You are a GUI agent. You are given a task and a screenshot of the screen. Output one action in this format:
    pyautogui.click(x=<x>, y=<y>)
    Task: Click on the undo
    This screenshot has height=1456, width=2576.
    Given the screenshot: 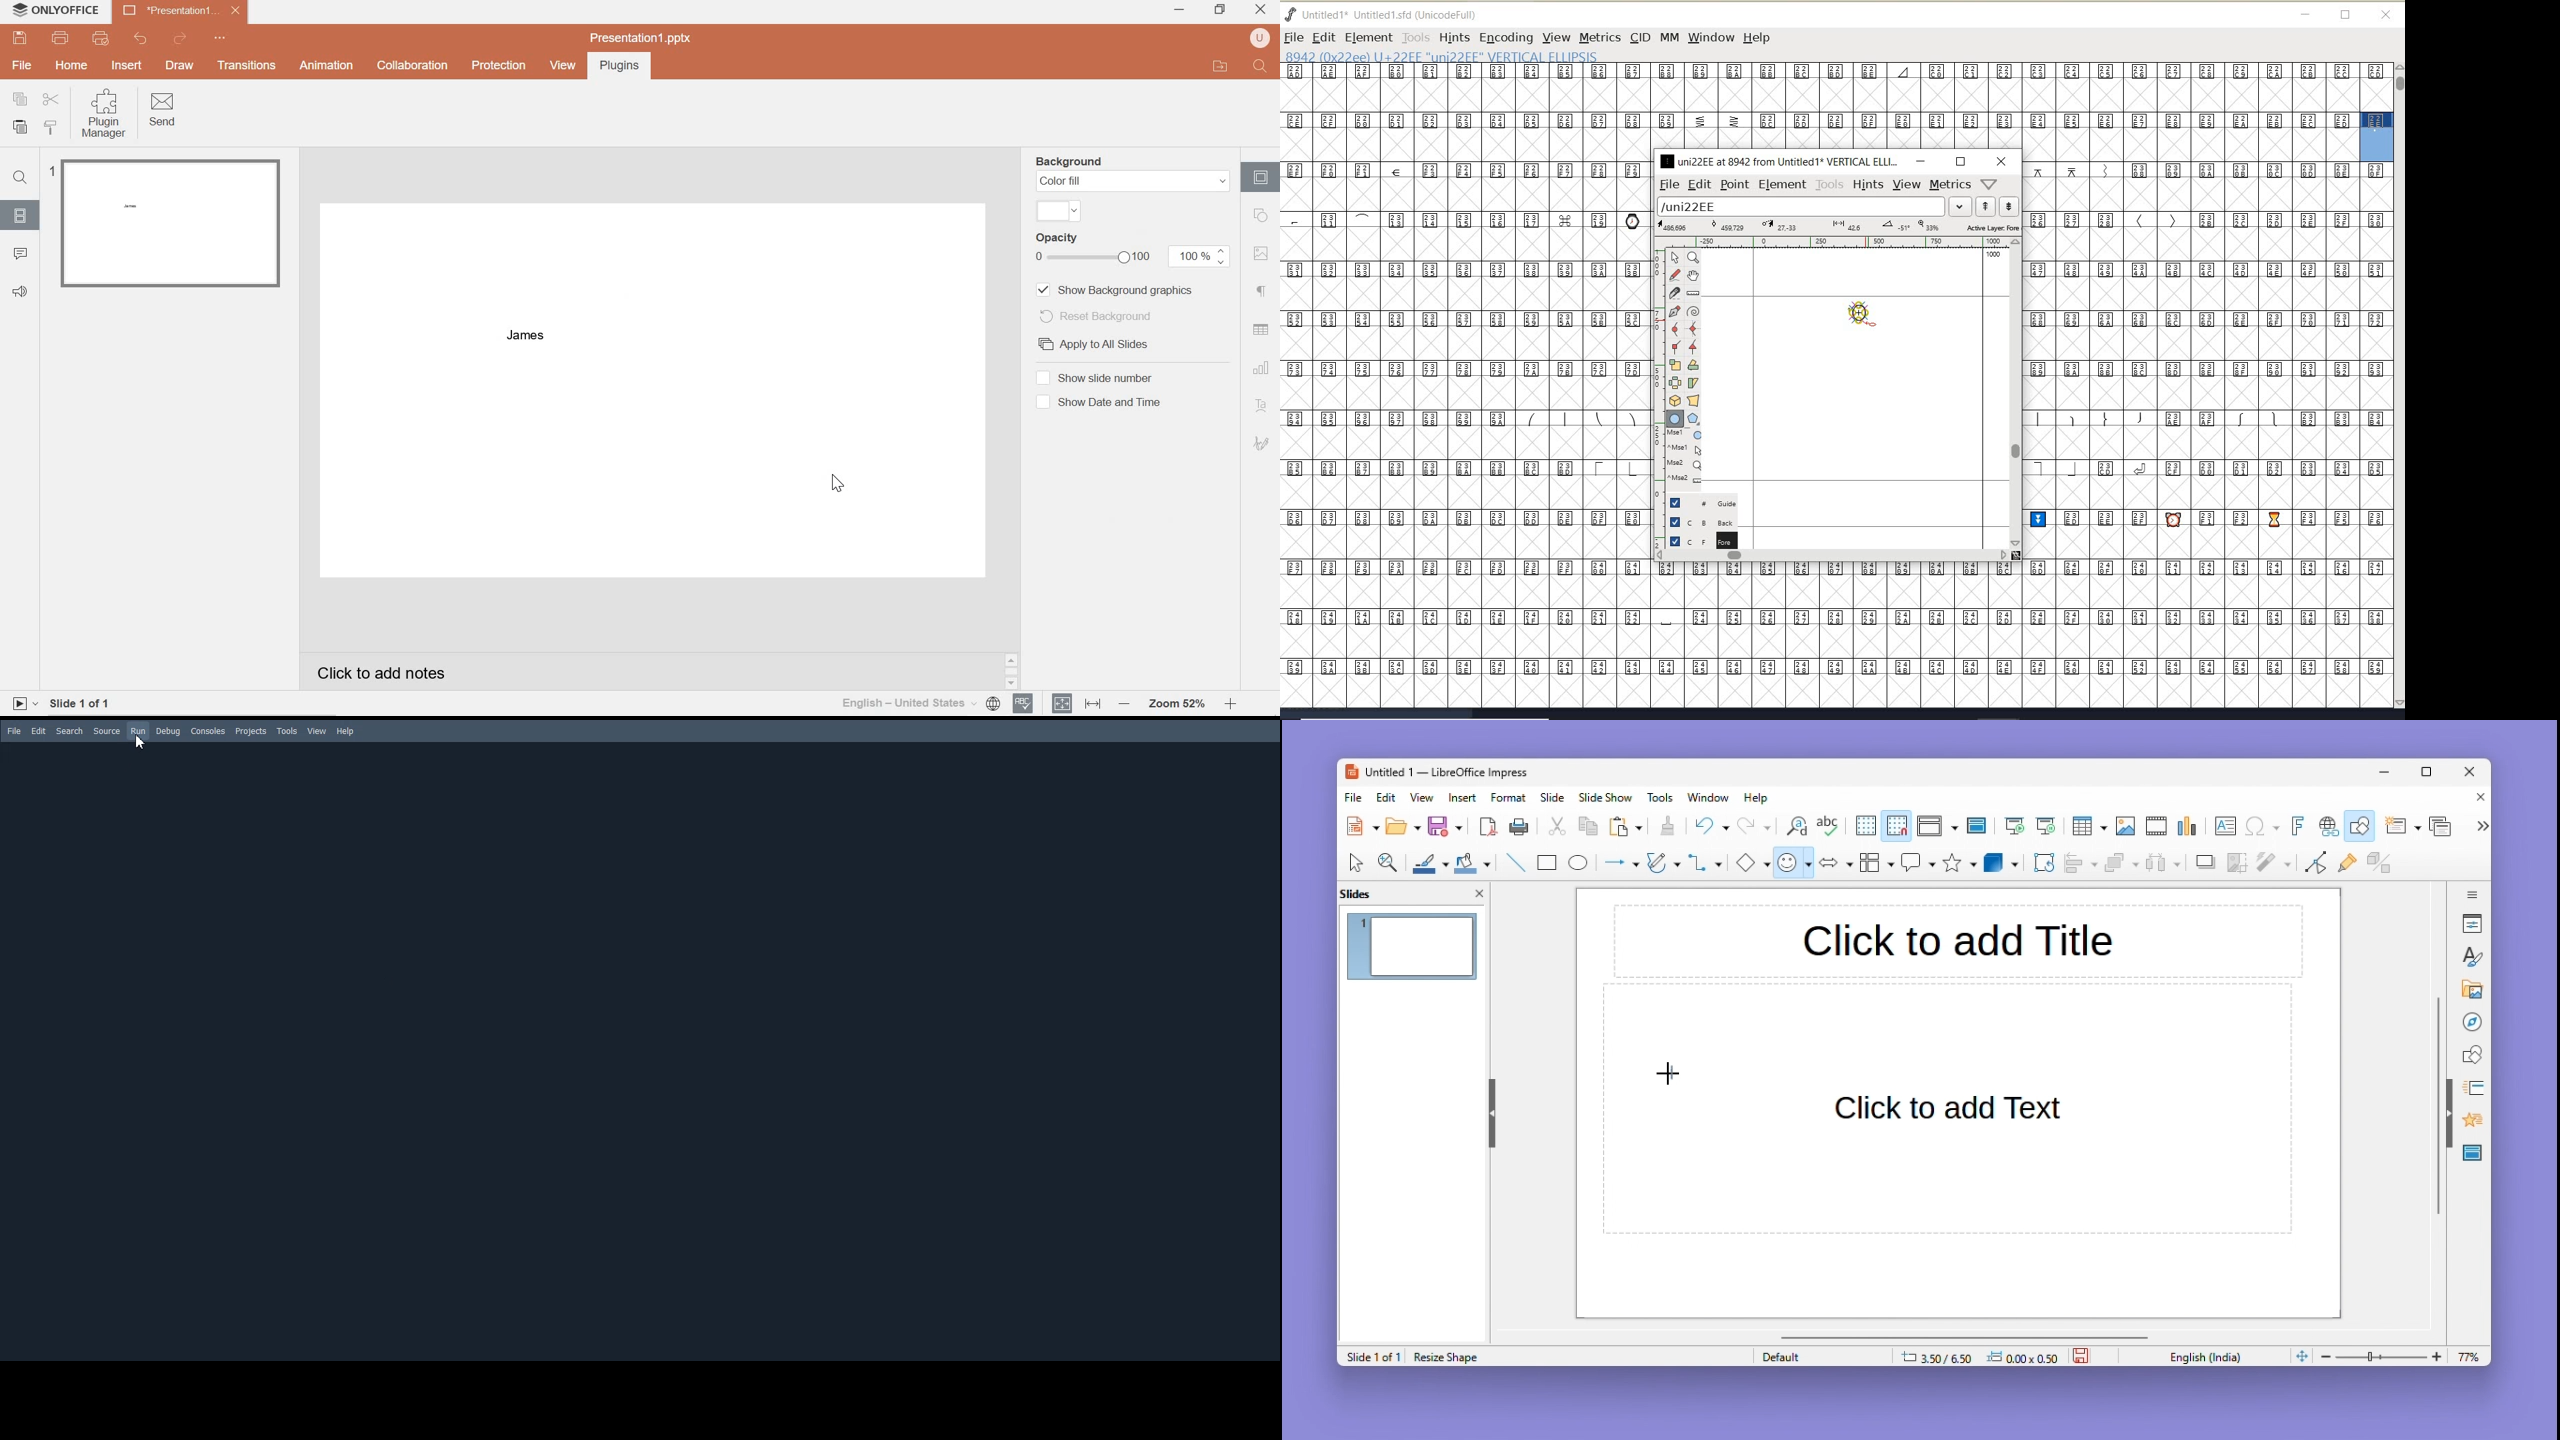 What is the action you would take?
    pyautogui.click(x=1711, y=826)
    